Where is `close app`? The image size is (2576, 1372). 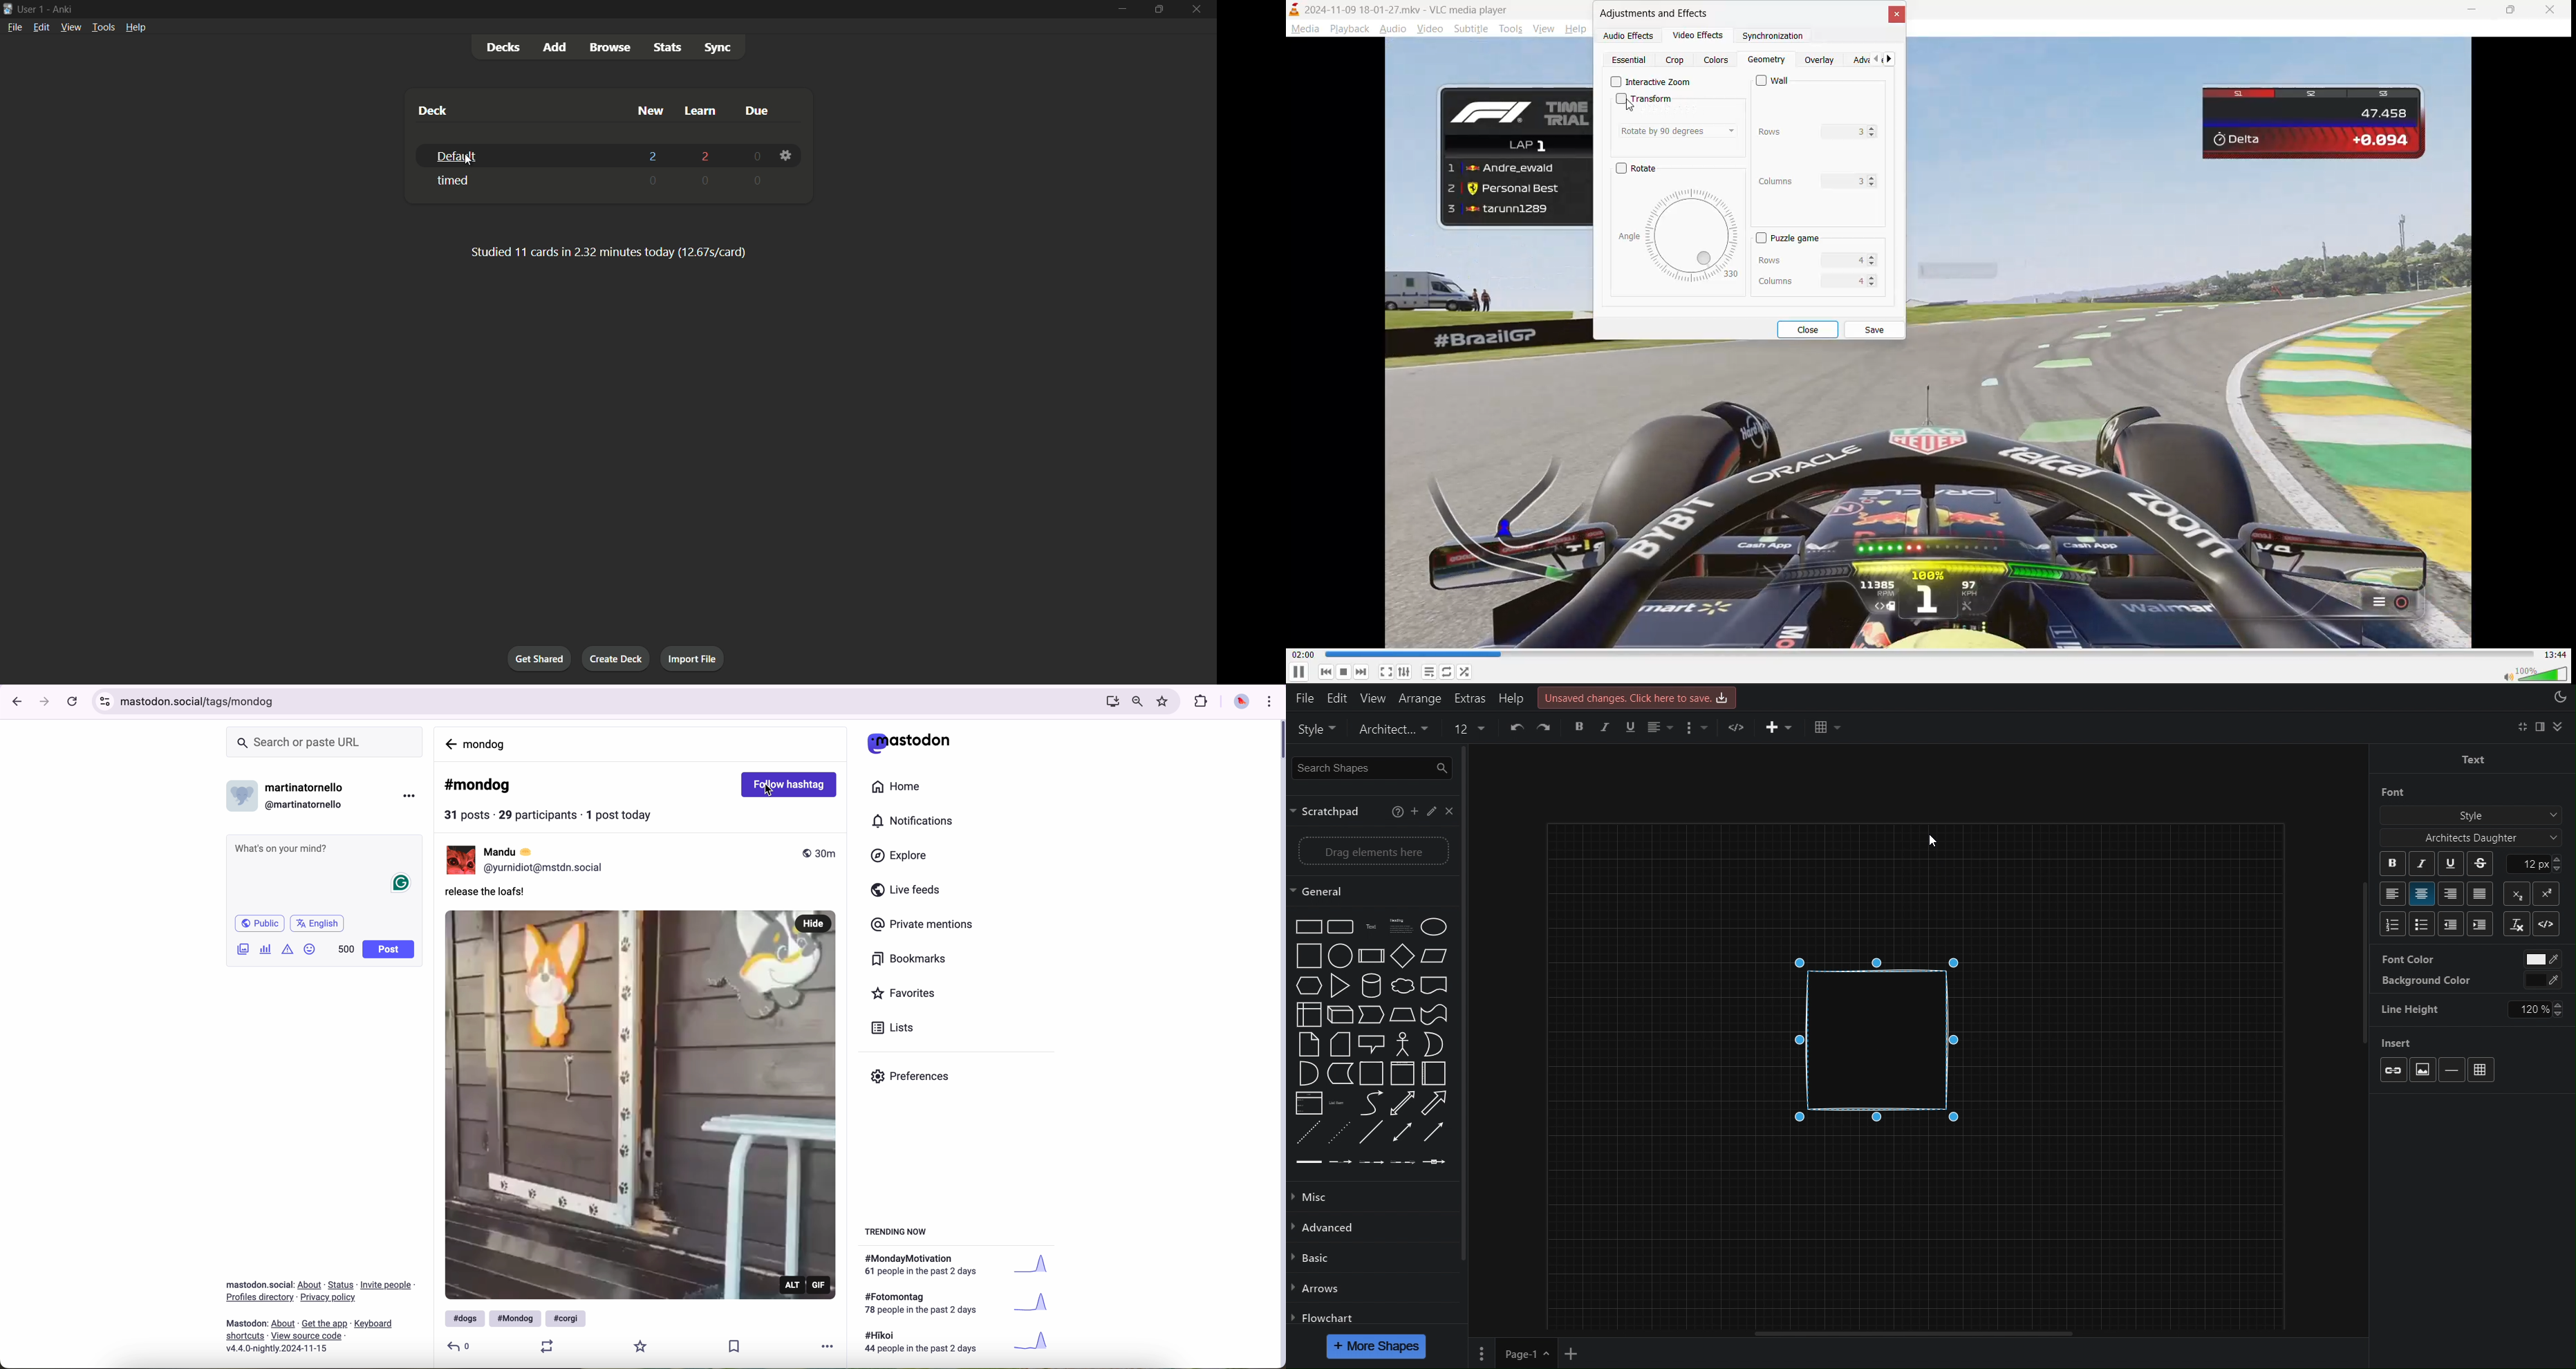 close app is located at coordinates (1198, 10).